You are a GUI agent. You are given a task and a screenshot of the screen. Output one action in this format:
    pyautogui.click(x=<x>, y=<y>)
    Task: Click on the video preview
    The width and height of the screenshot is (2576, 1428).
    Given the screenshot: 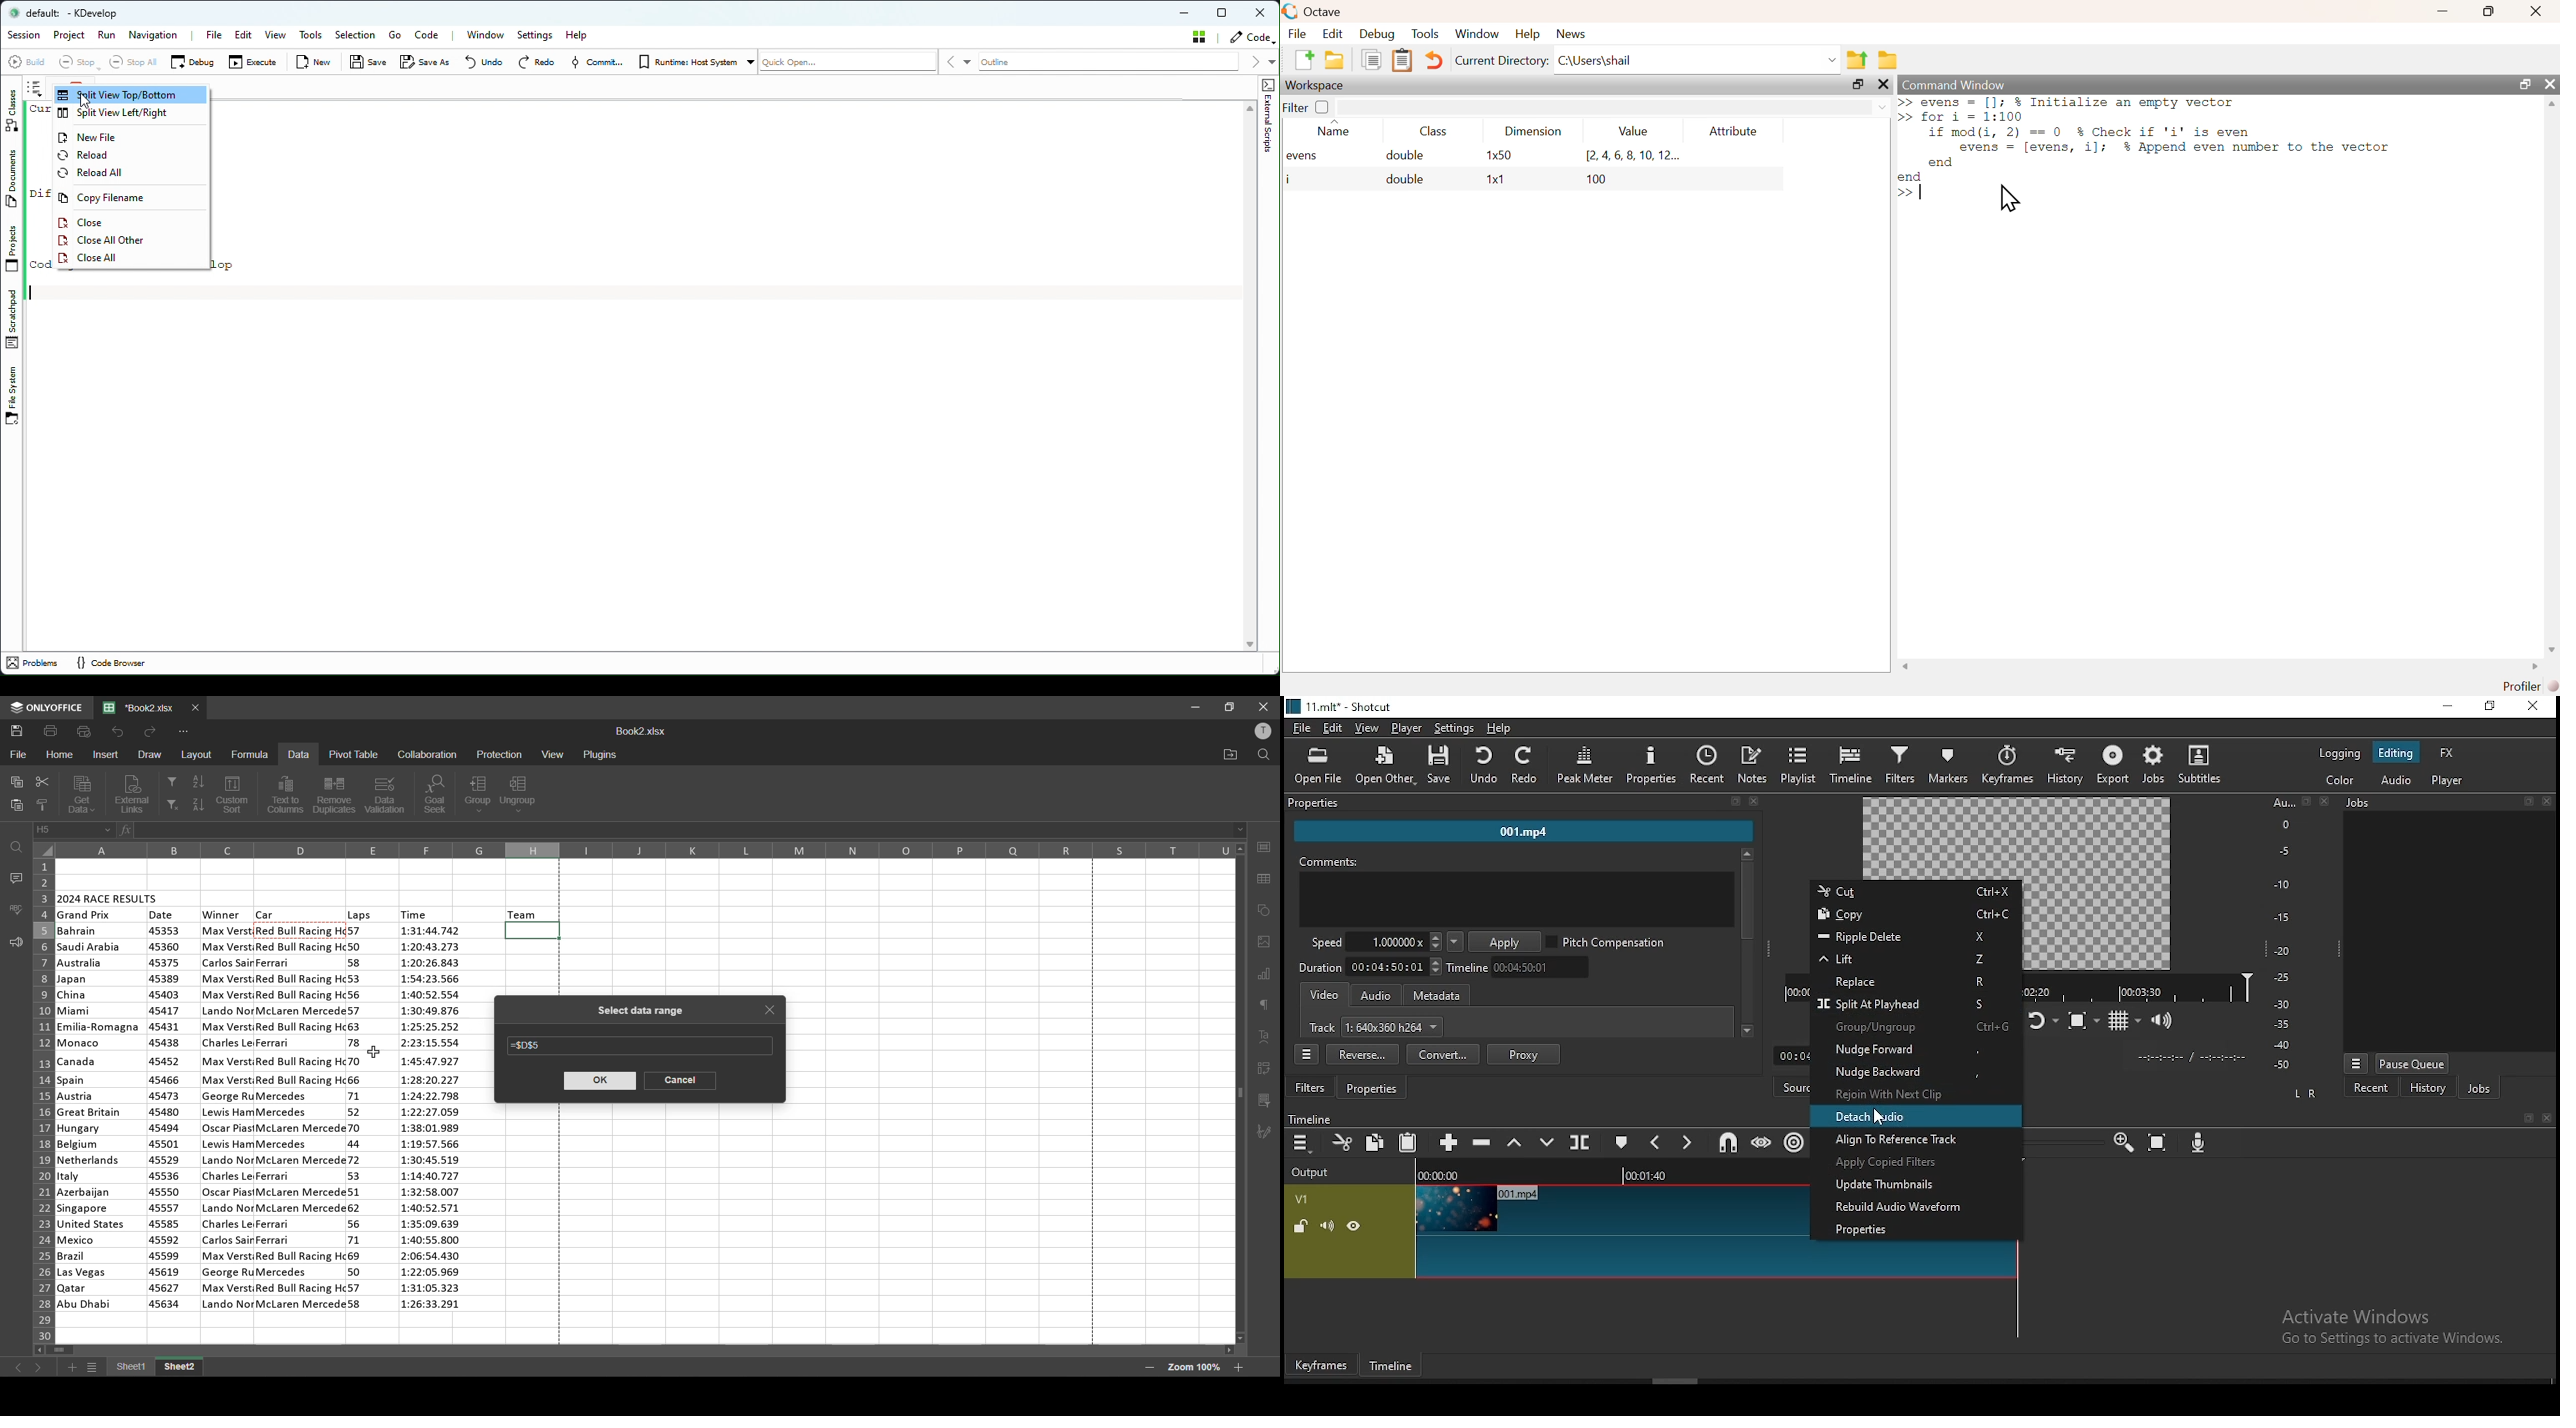 What is the action you would take?
    pyautogui.click(x=2097, y=884)
    